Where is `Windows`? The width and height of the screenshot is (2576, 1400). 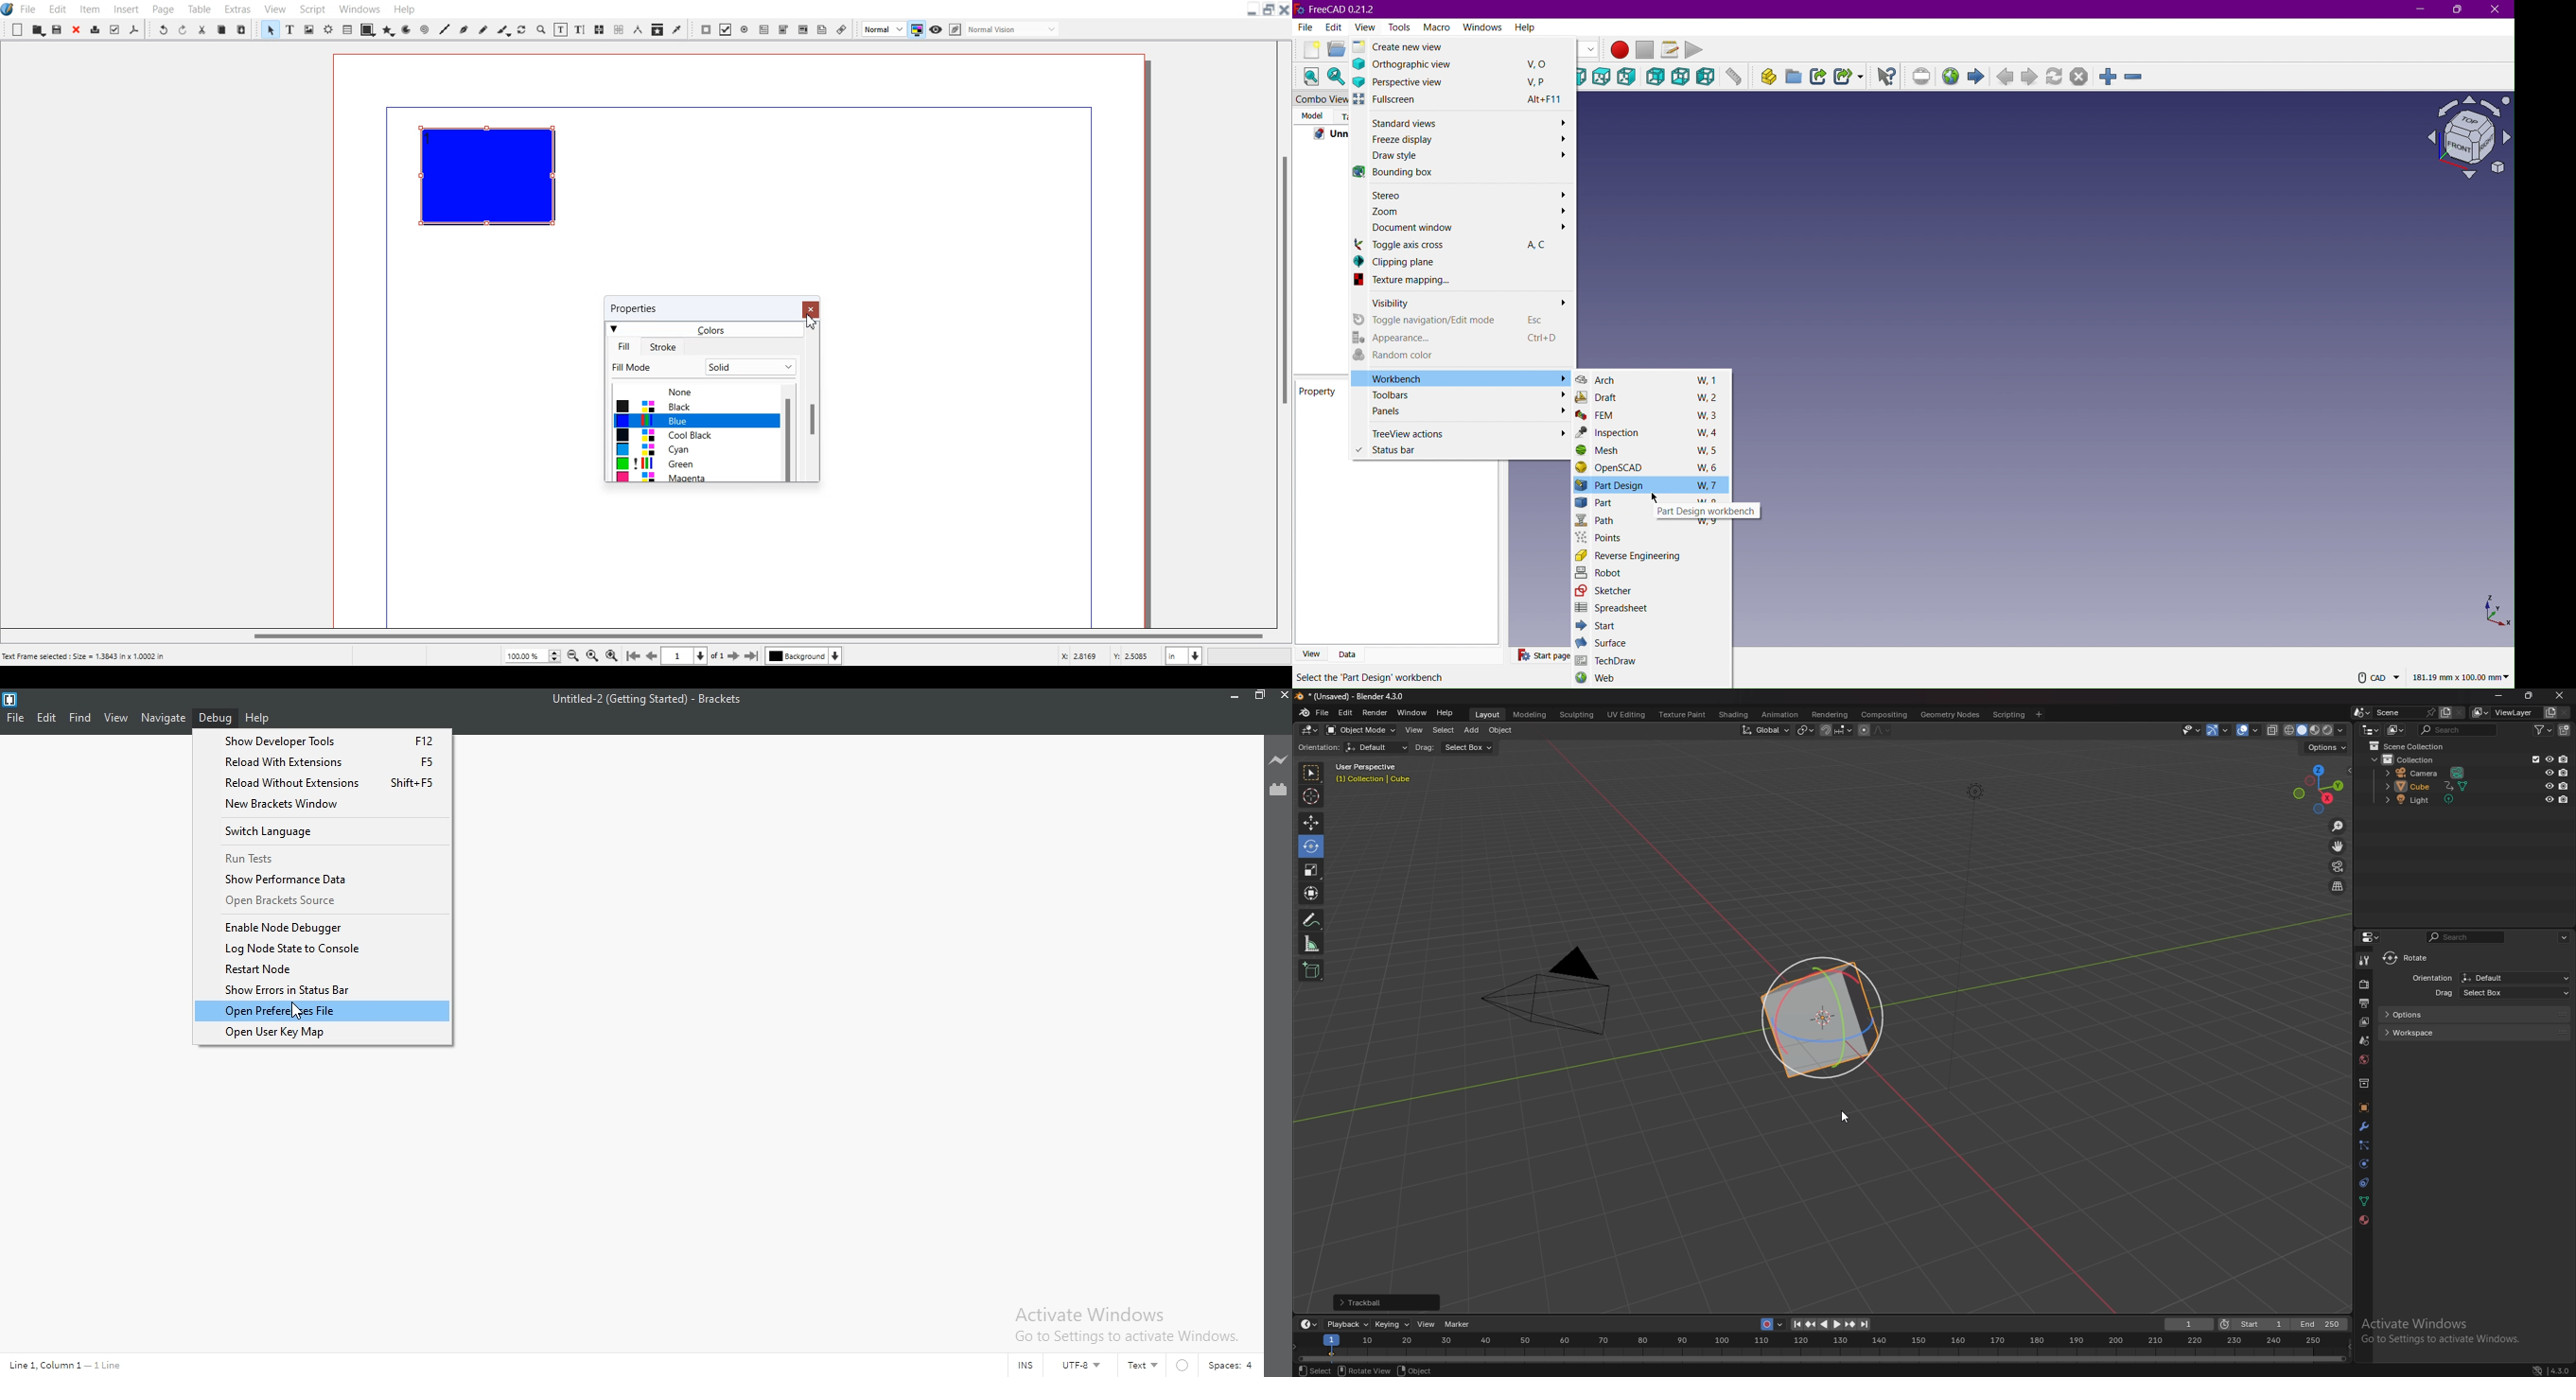
Windows is located at coordinates (1485, 27).